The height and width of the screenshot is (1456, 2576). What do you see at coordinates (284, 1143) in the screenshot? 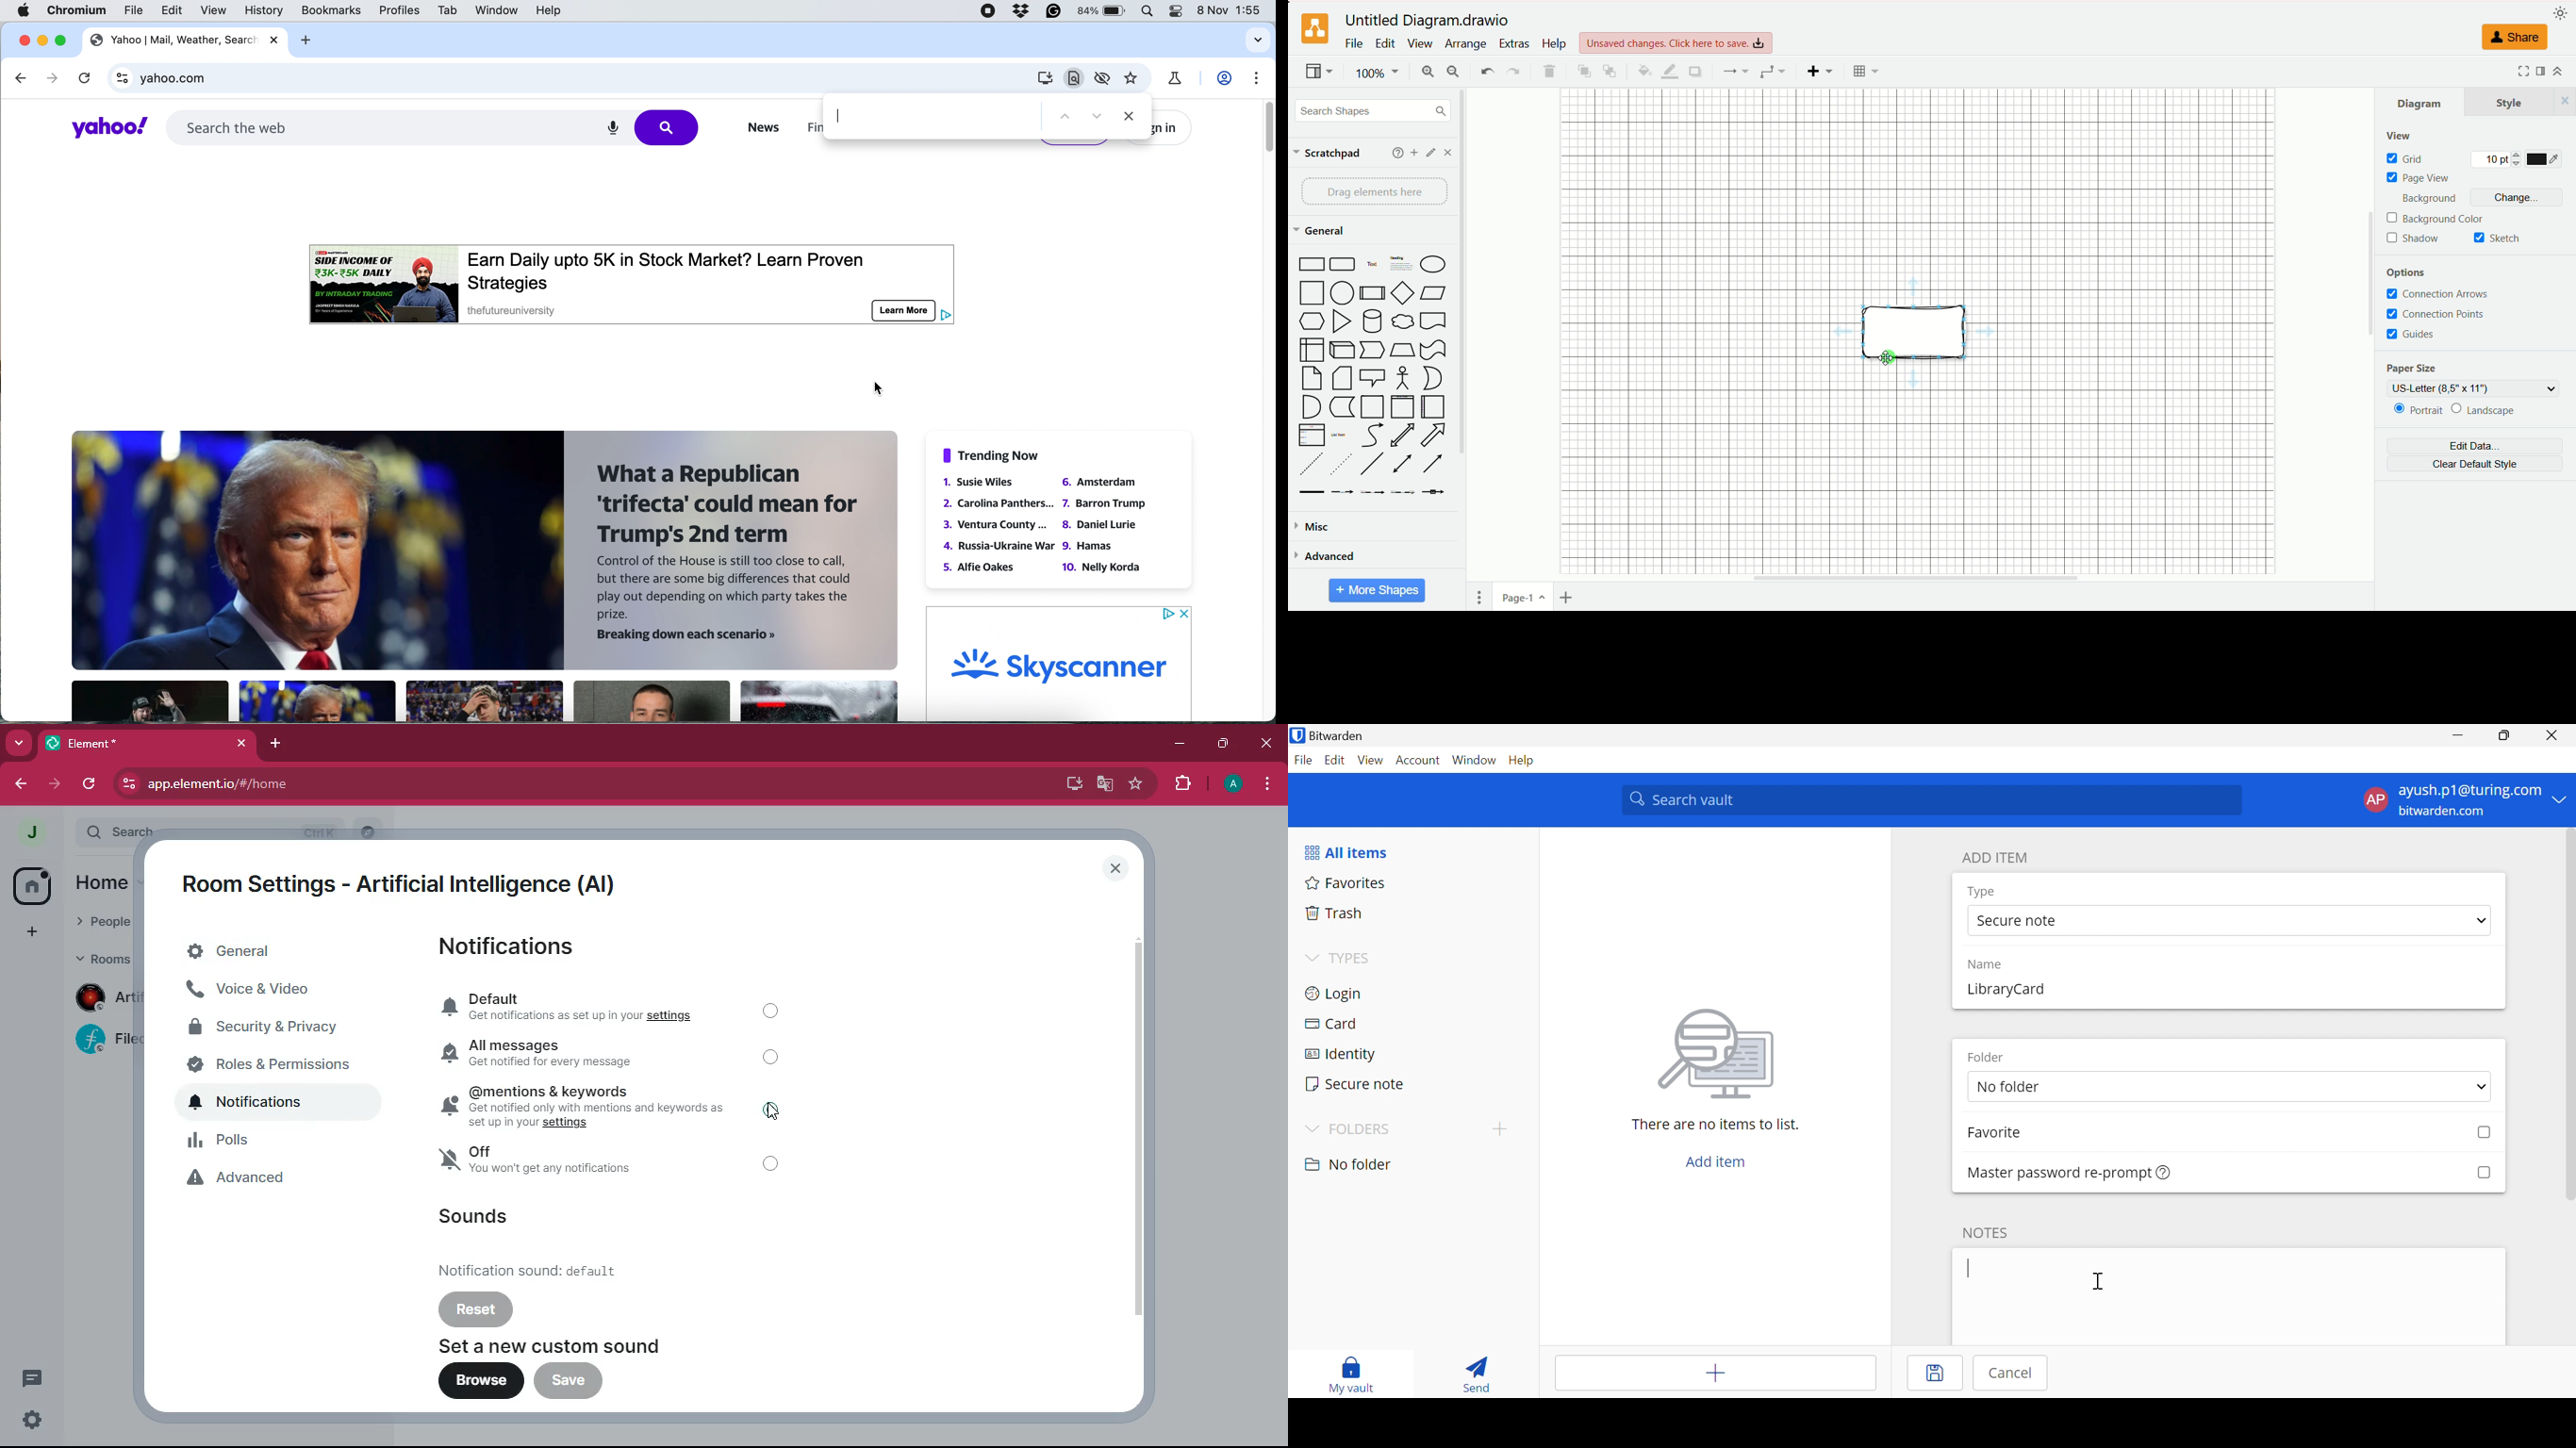
I see `polls` at bounding box center [284, 1143].